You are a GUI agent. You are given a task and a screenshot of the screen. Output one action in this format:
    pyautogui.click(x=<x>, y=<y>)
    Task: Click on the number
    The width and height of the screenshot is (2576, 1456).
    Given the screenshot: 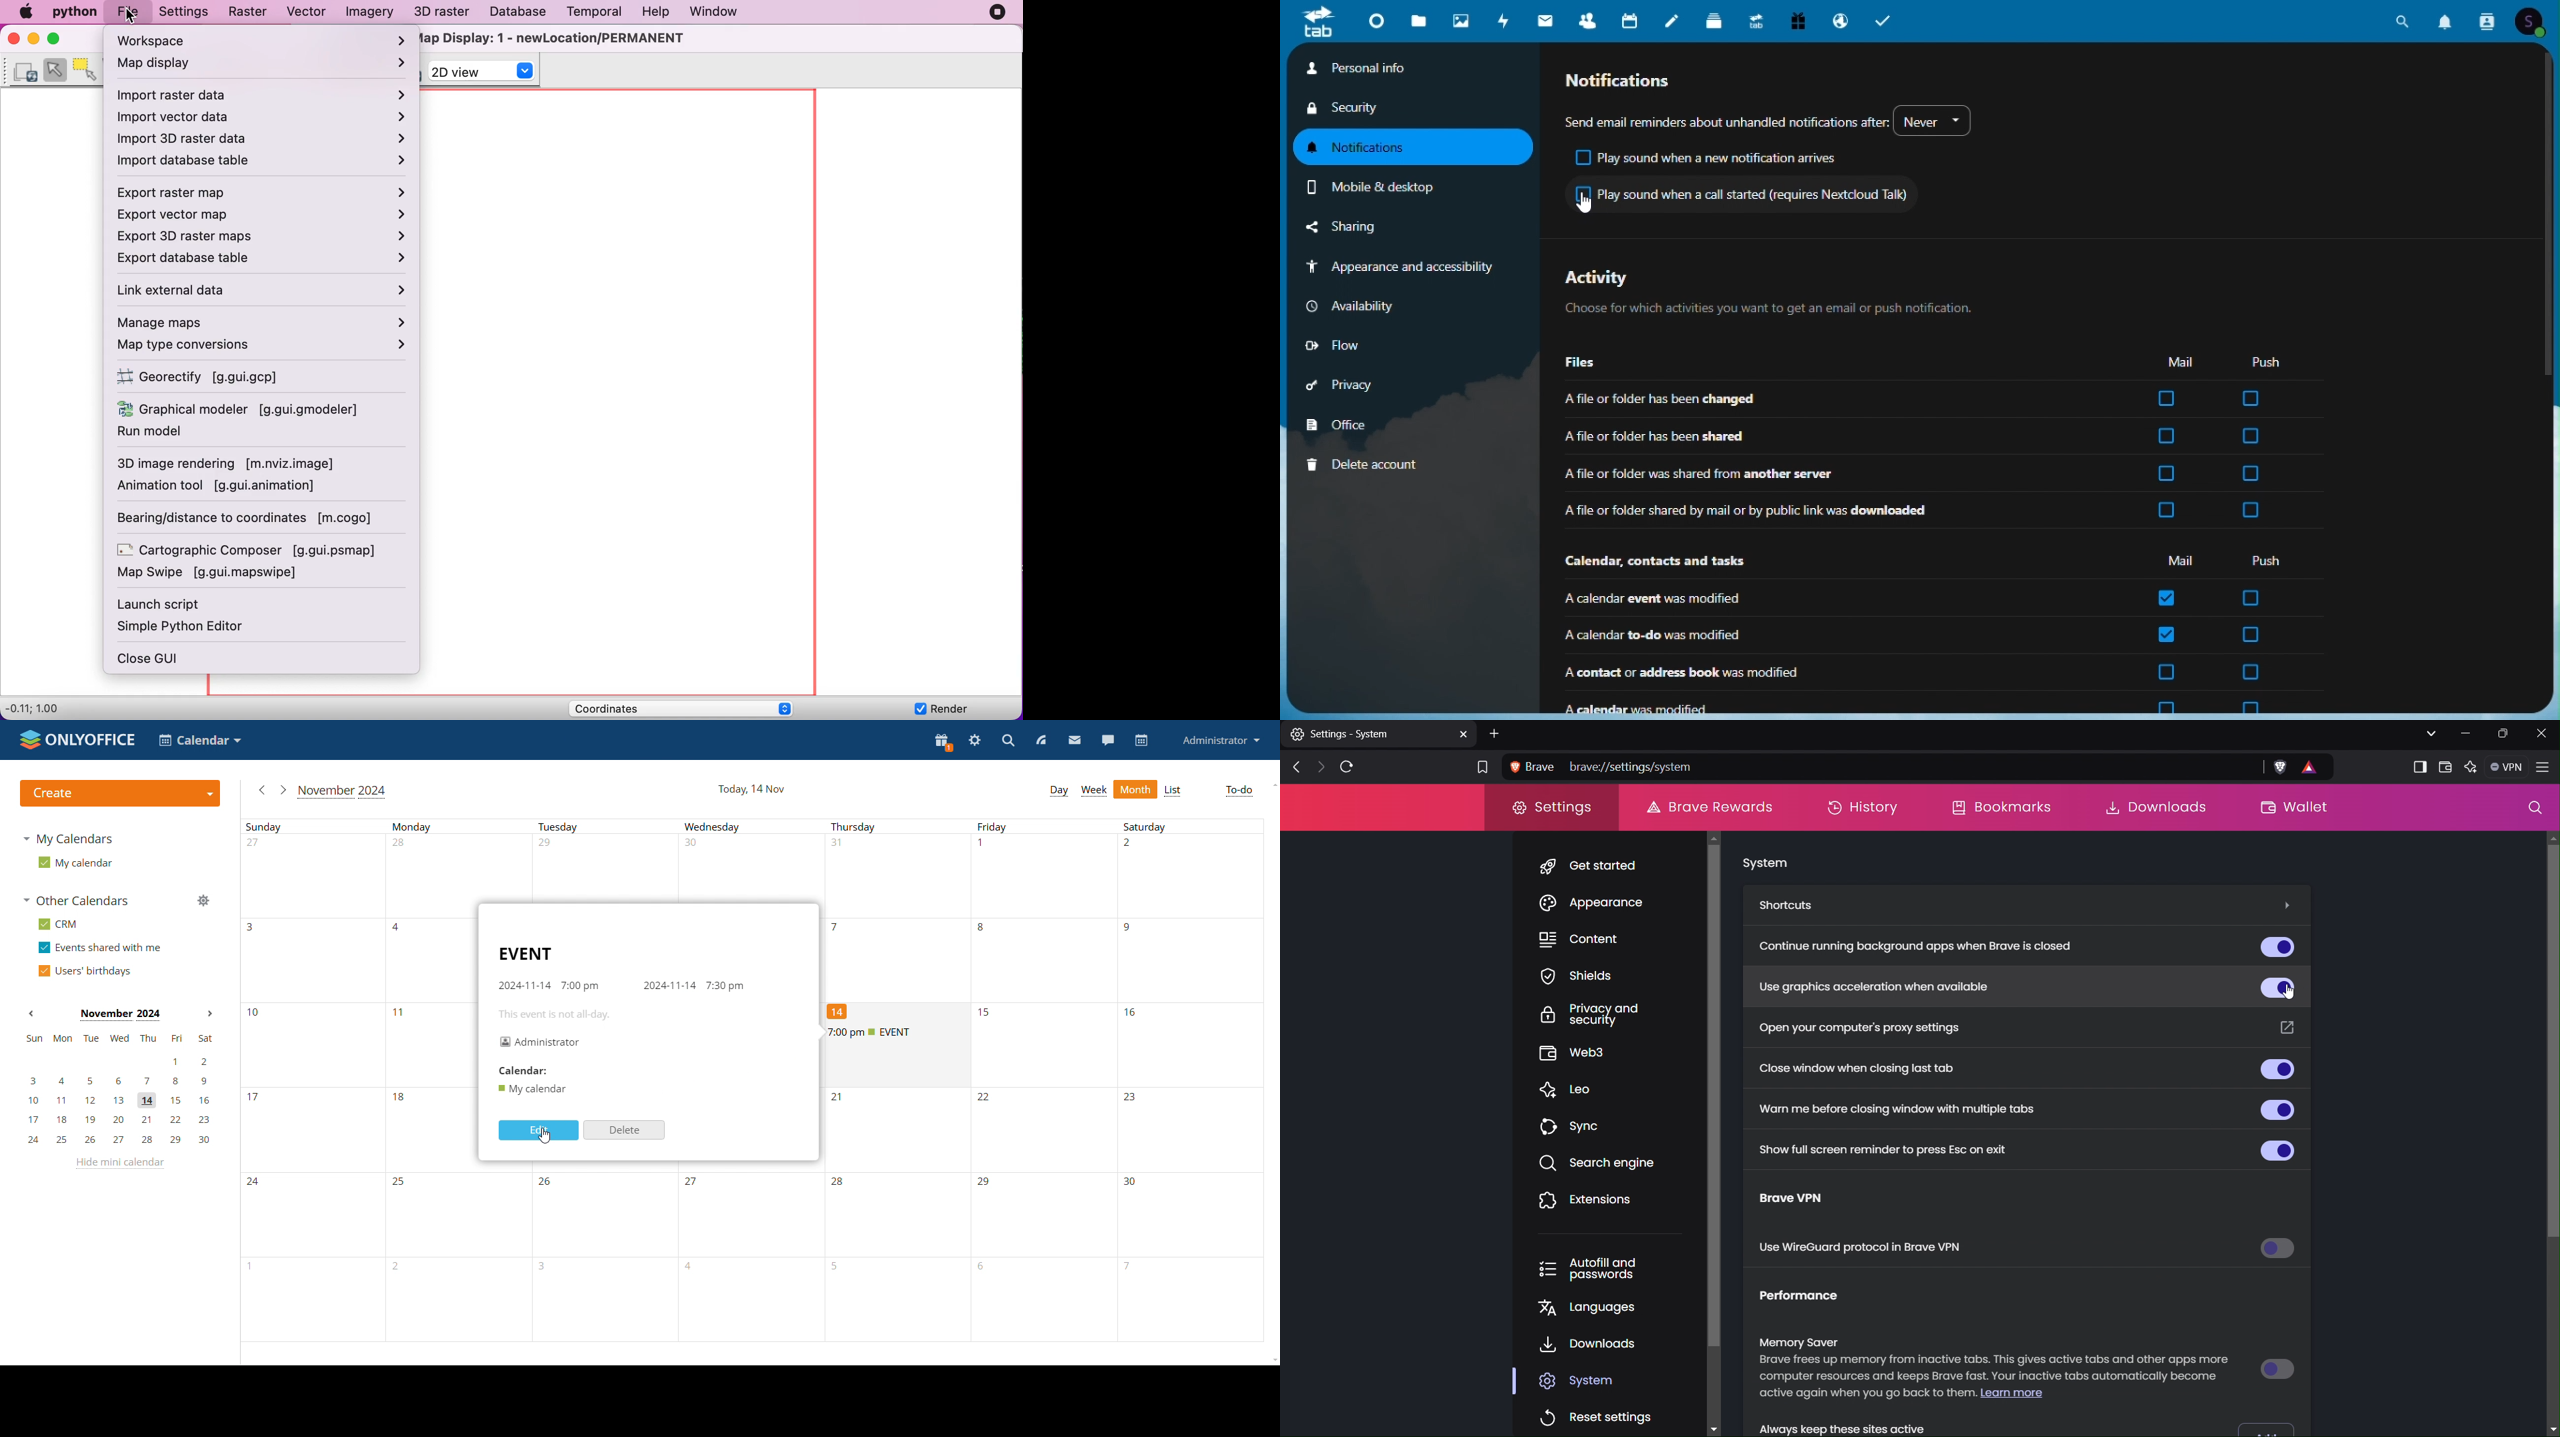 What is the action you would take?
    pyautogui.click(x=399, y=928)
    